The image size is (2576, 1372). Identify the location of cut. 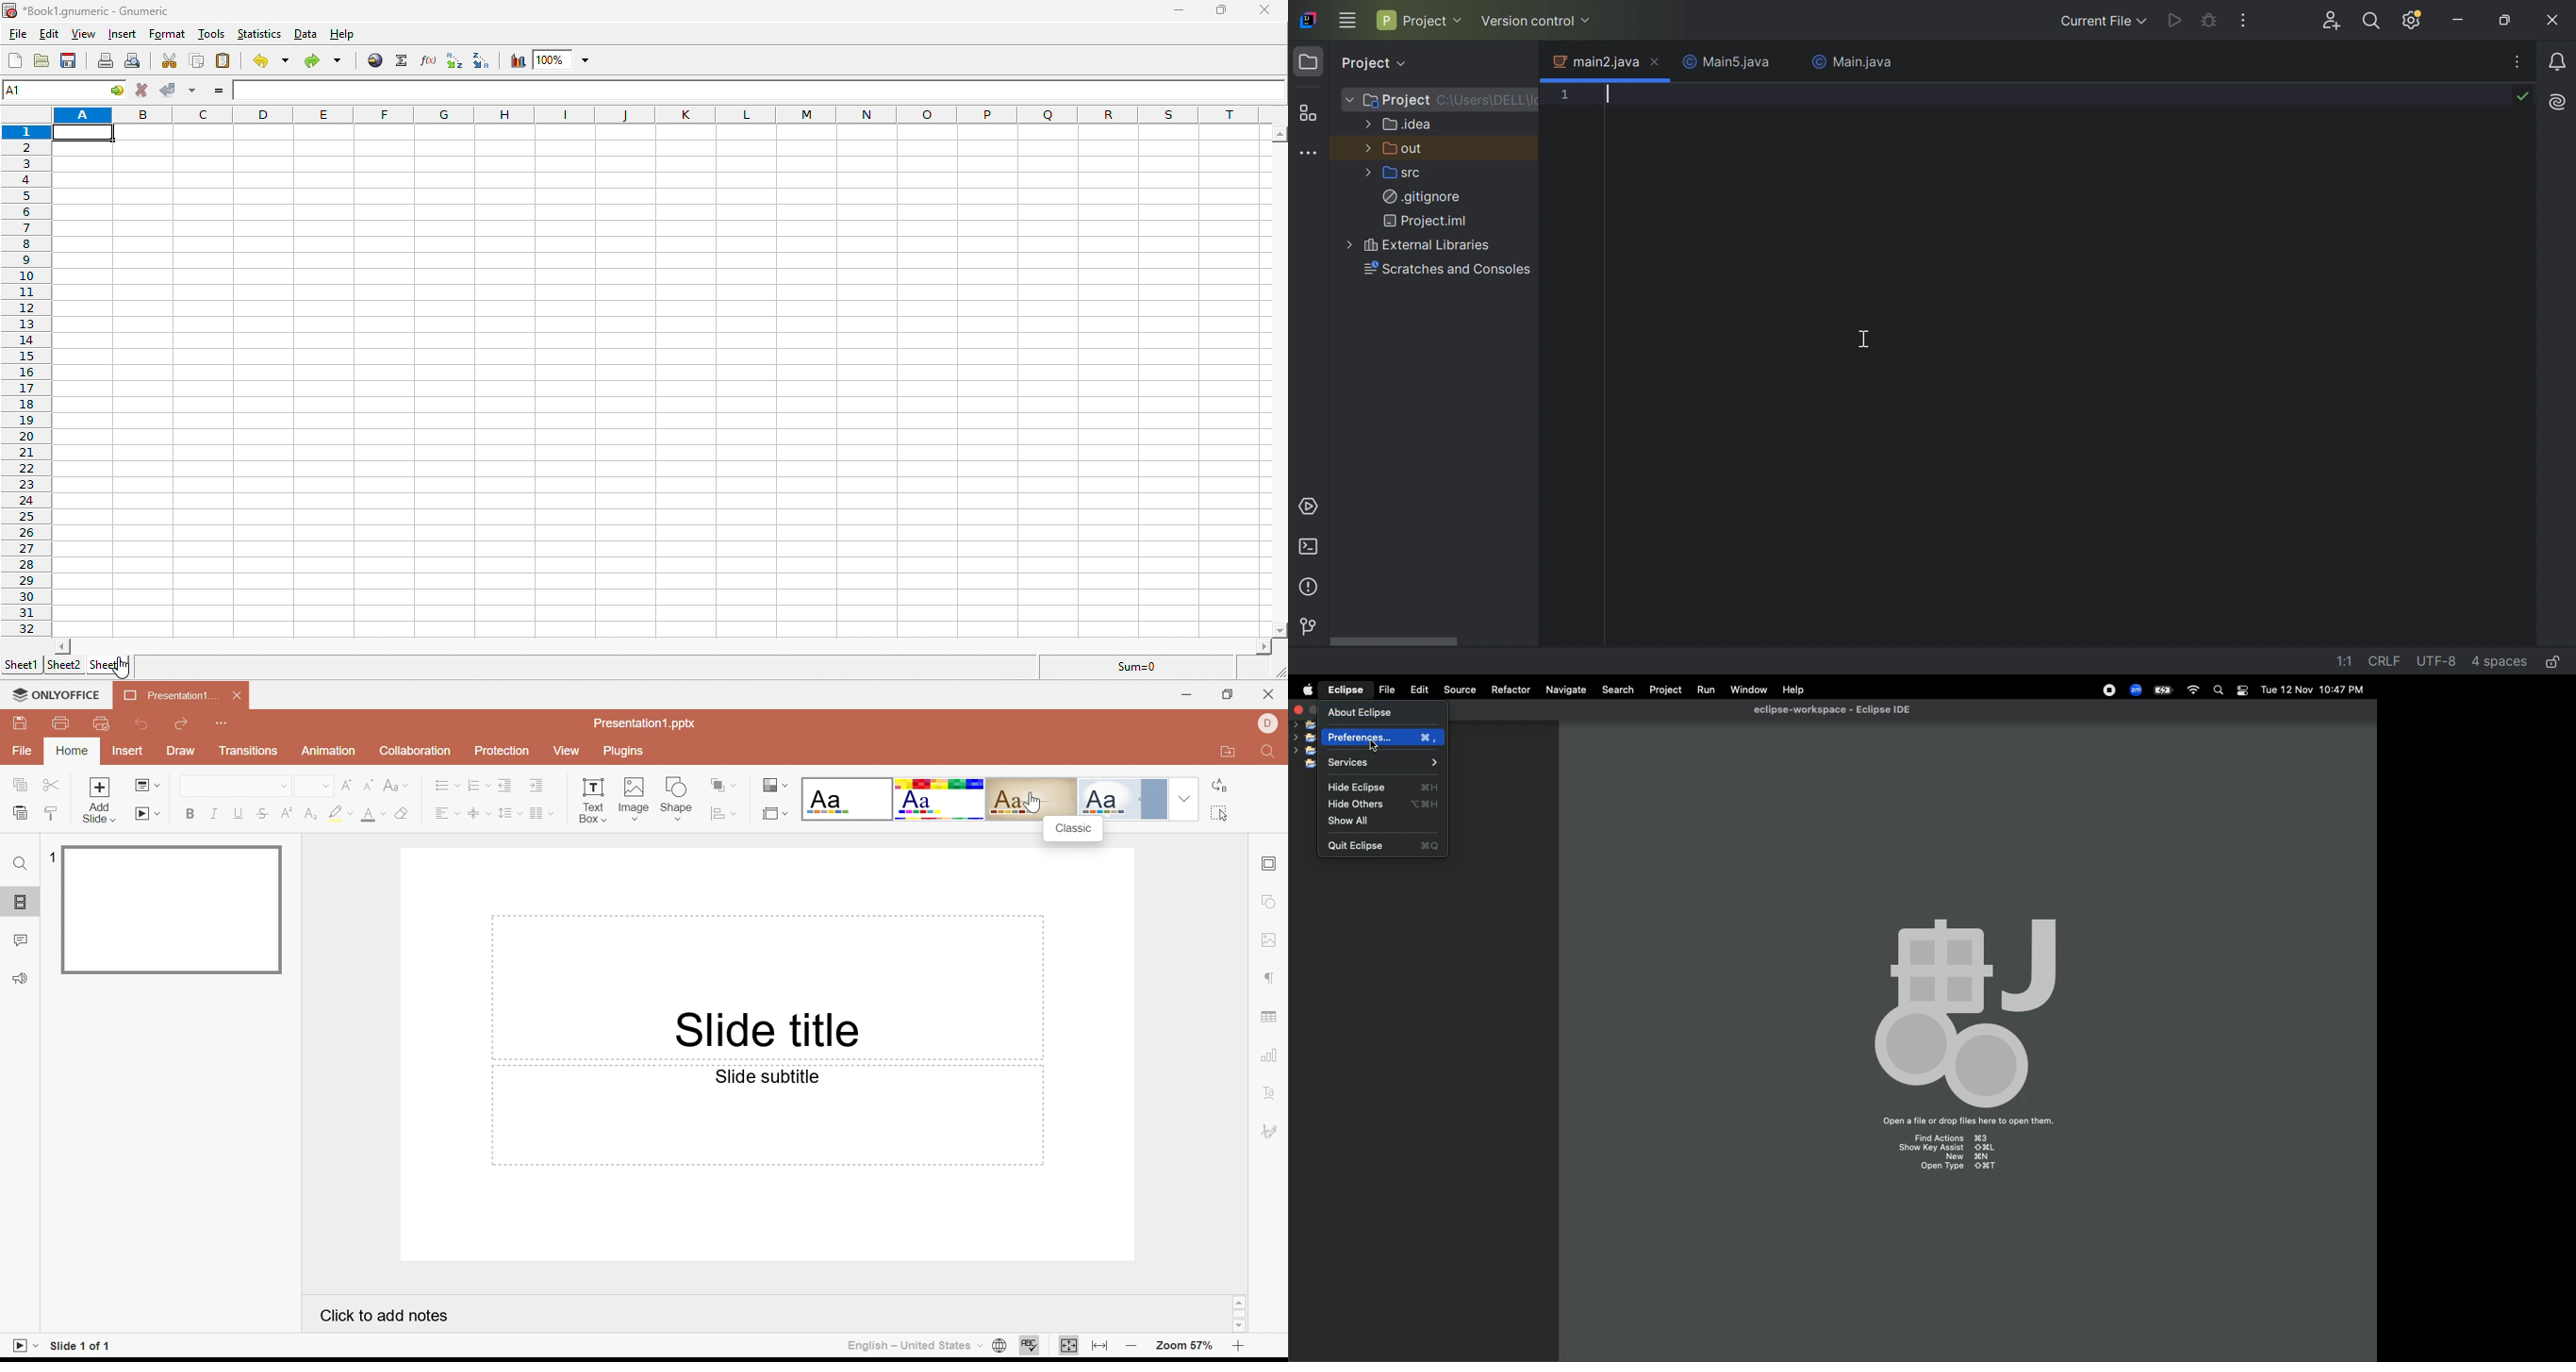
(168, 61).